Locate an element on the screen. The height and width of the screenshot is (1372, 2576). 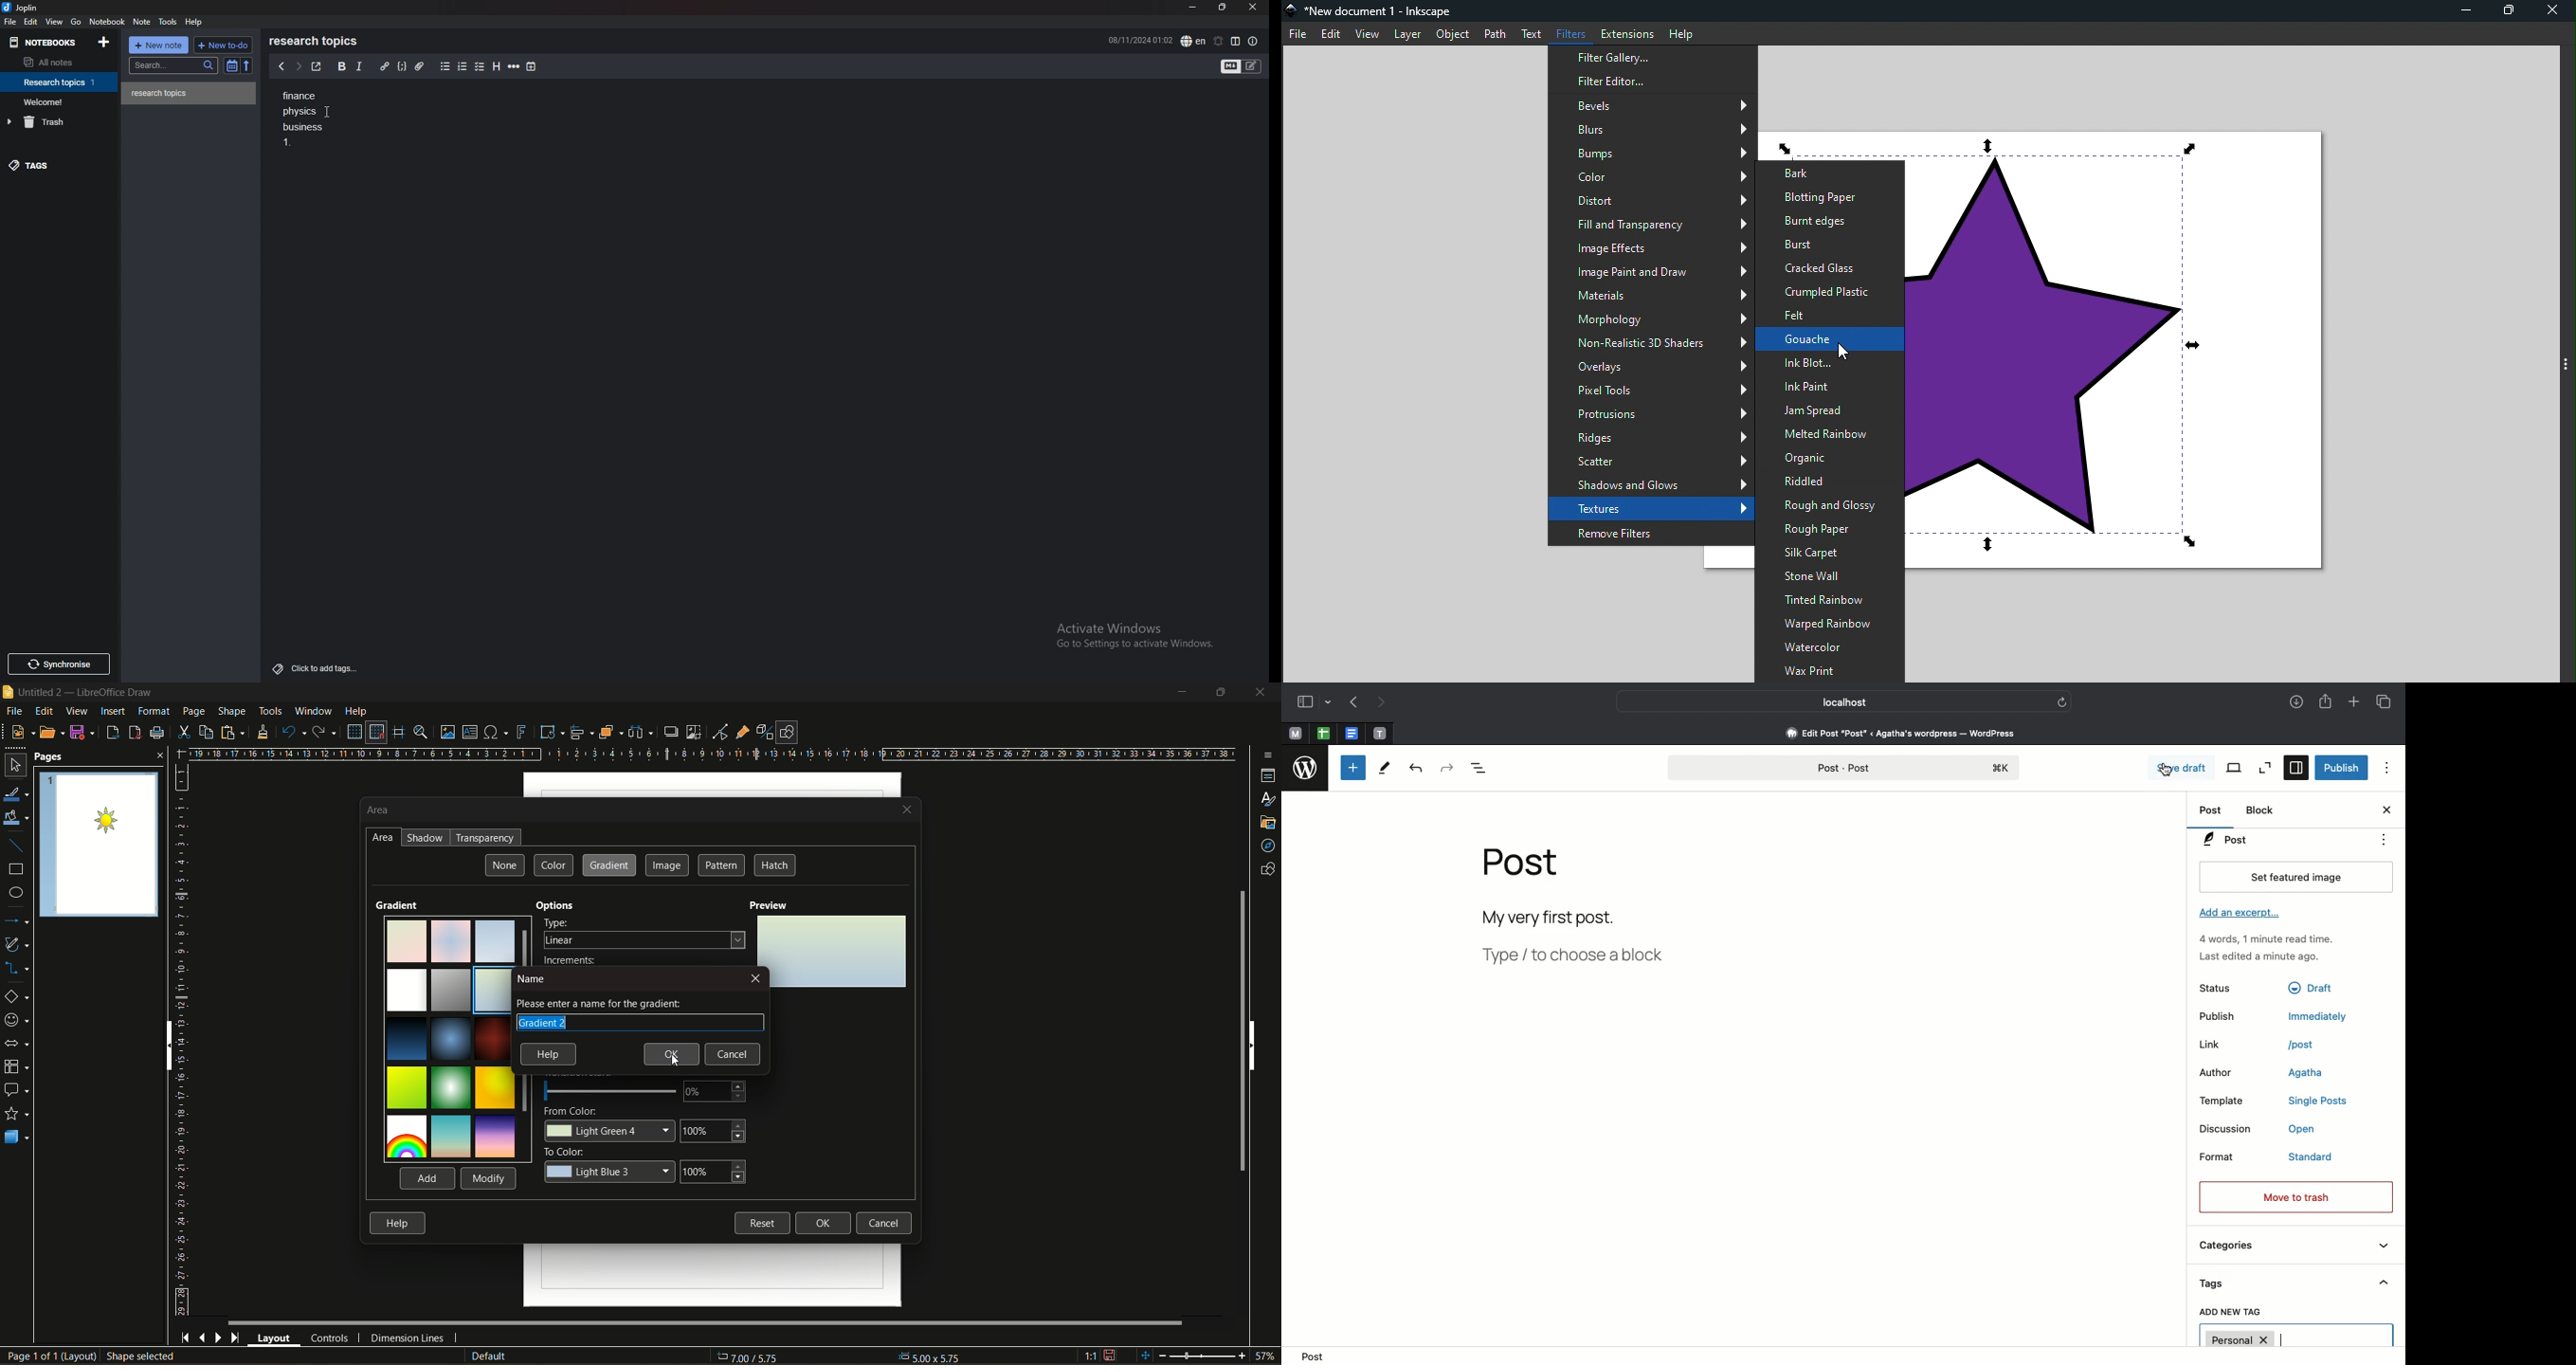
options is located at coordinates (2385, 839).